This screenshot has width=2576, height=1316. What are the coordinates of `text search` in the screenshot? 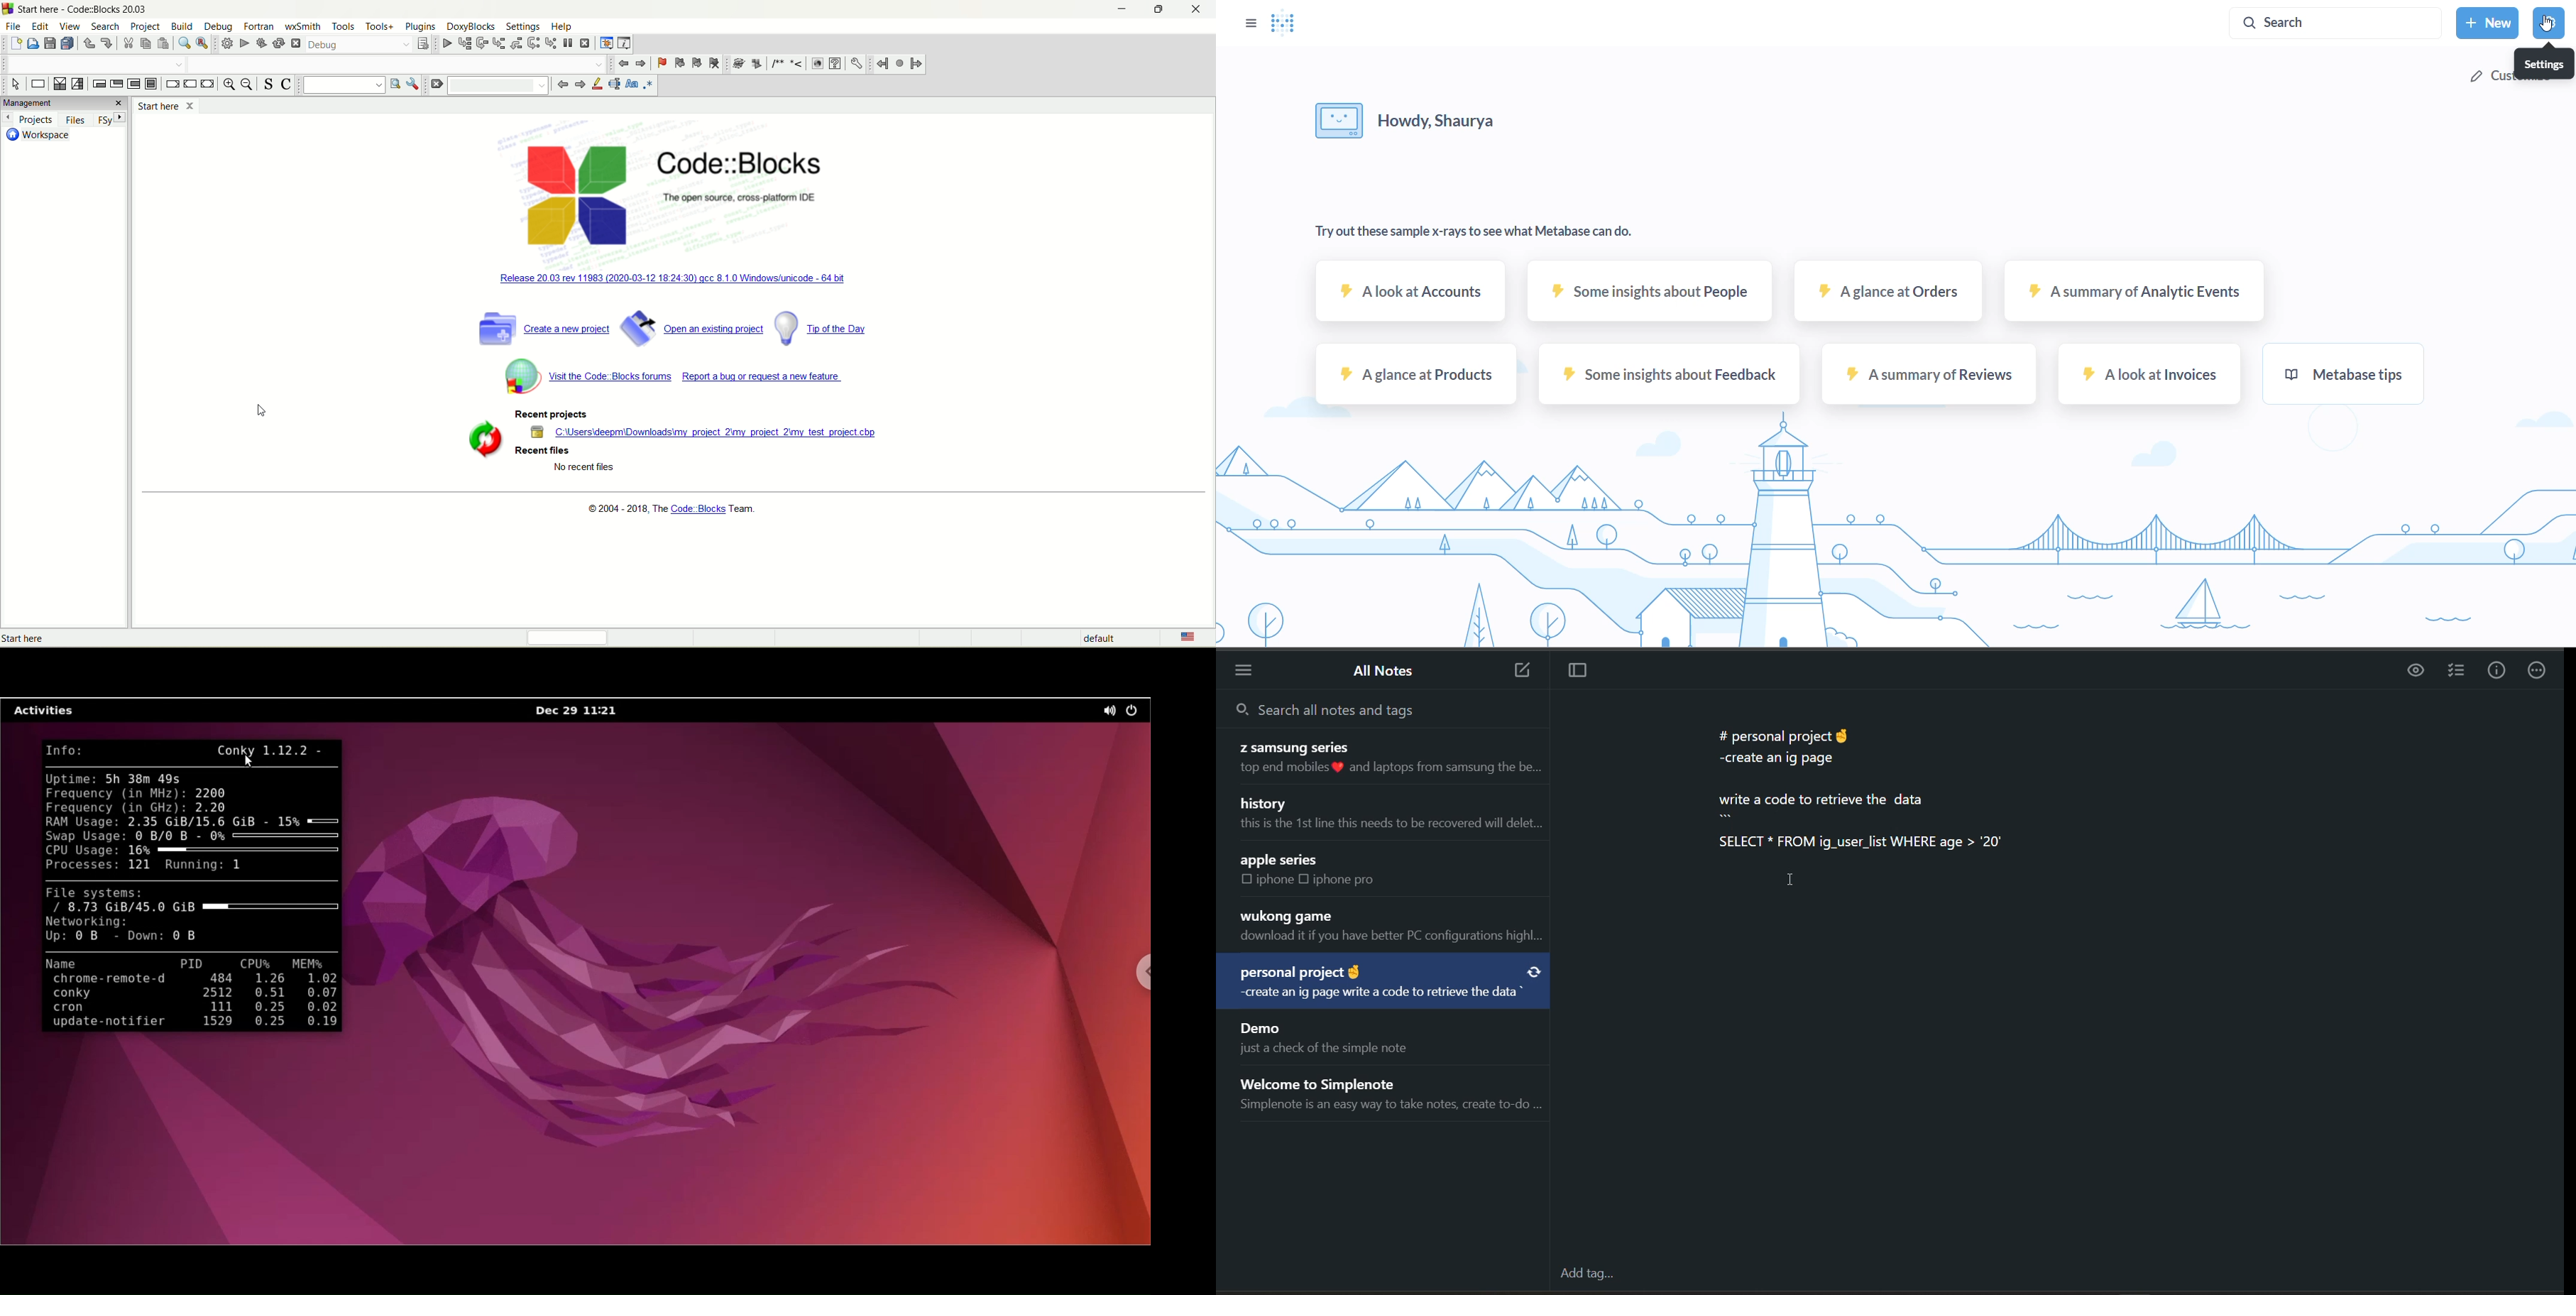 It's located at (341, 86).